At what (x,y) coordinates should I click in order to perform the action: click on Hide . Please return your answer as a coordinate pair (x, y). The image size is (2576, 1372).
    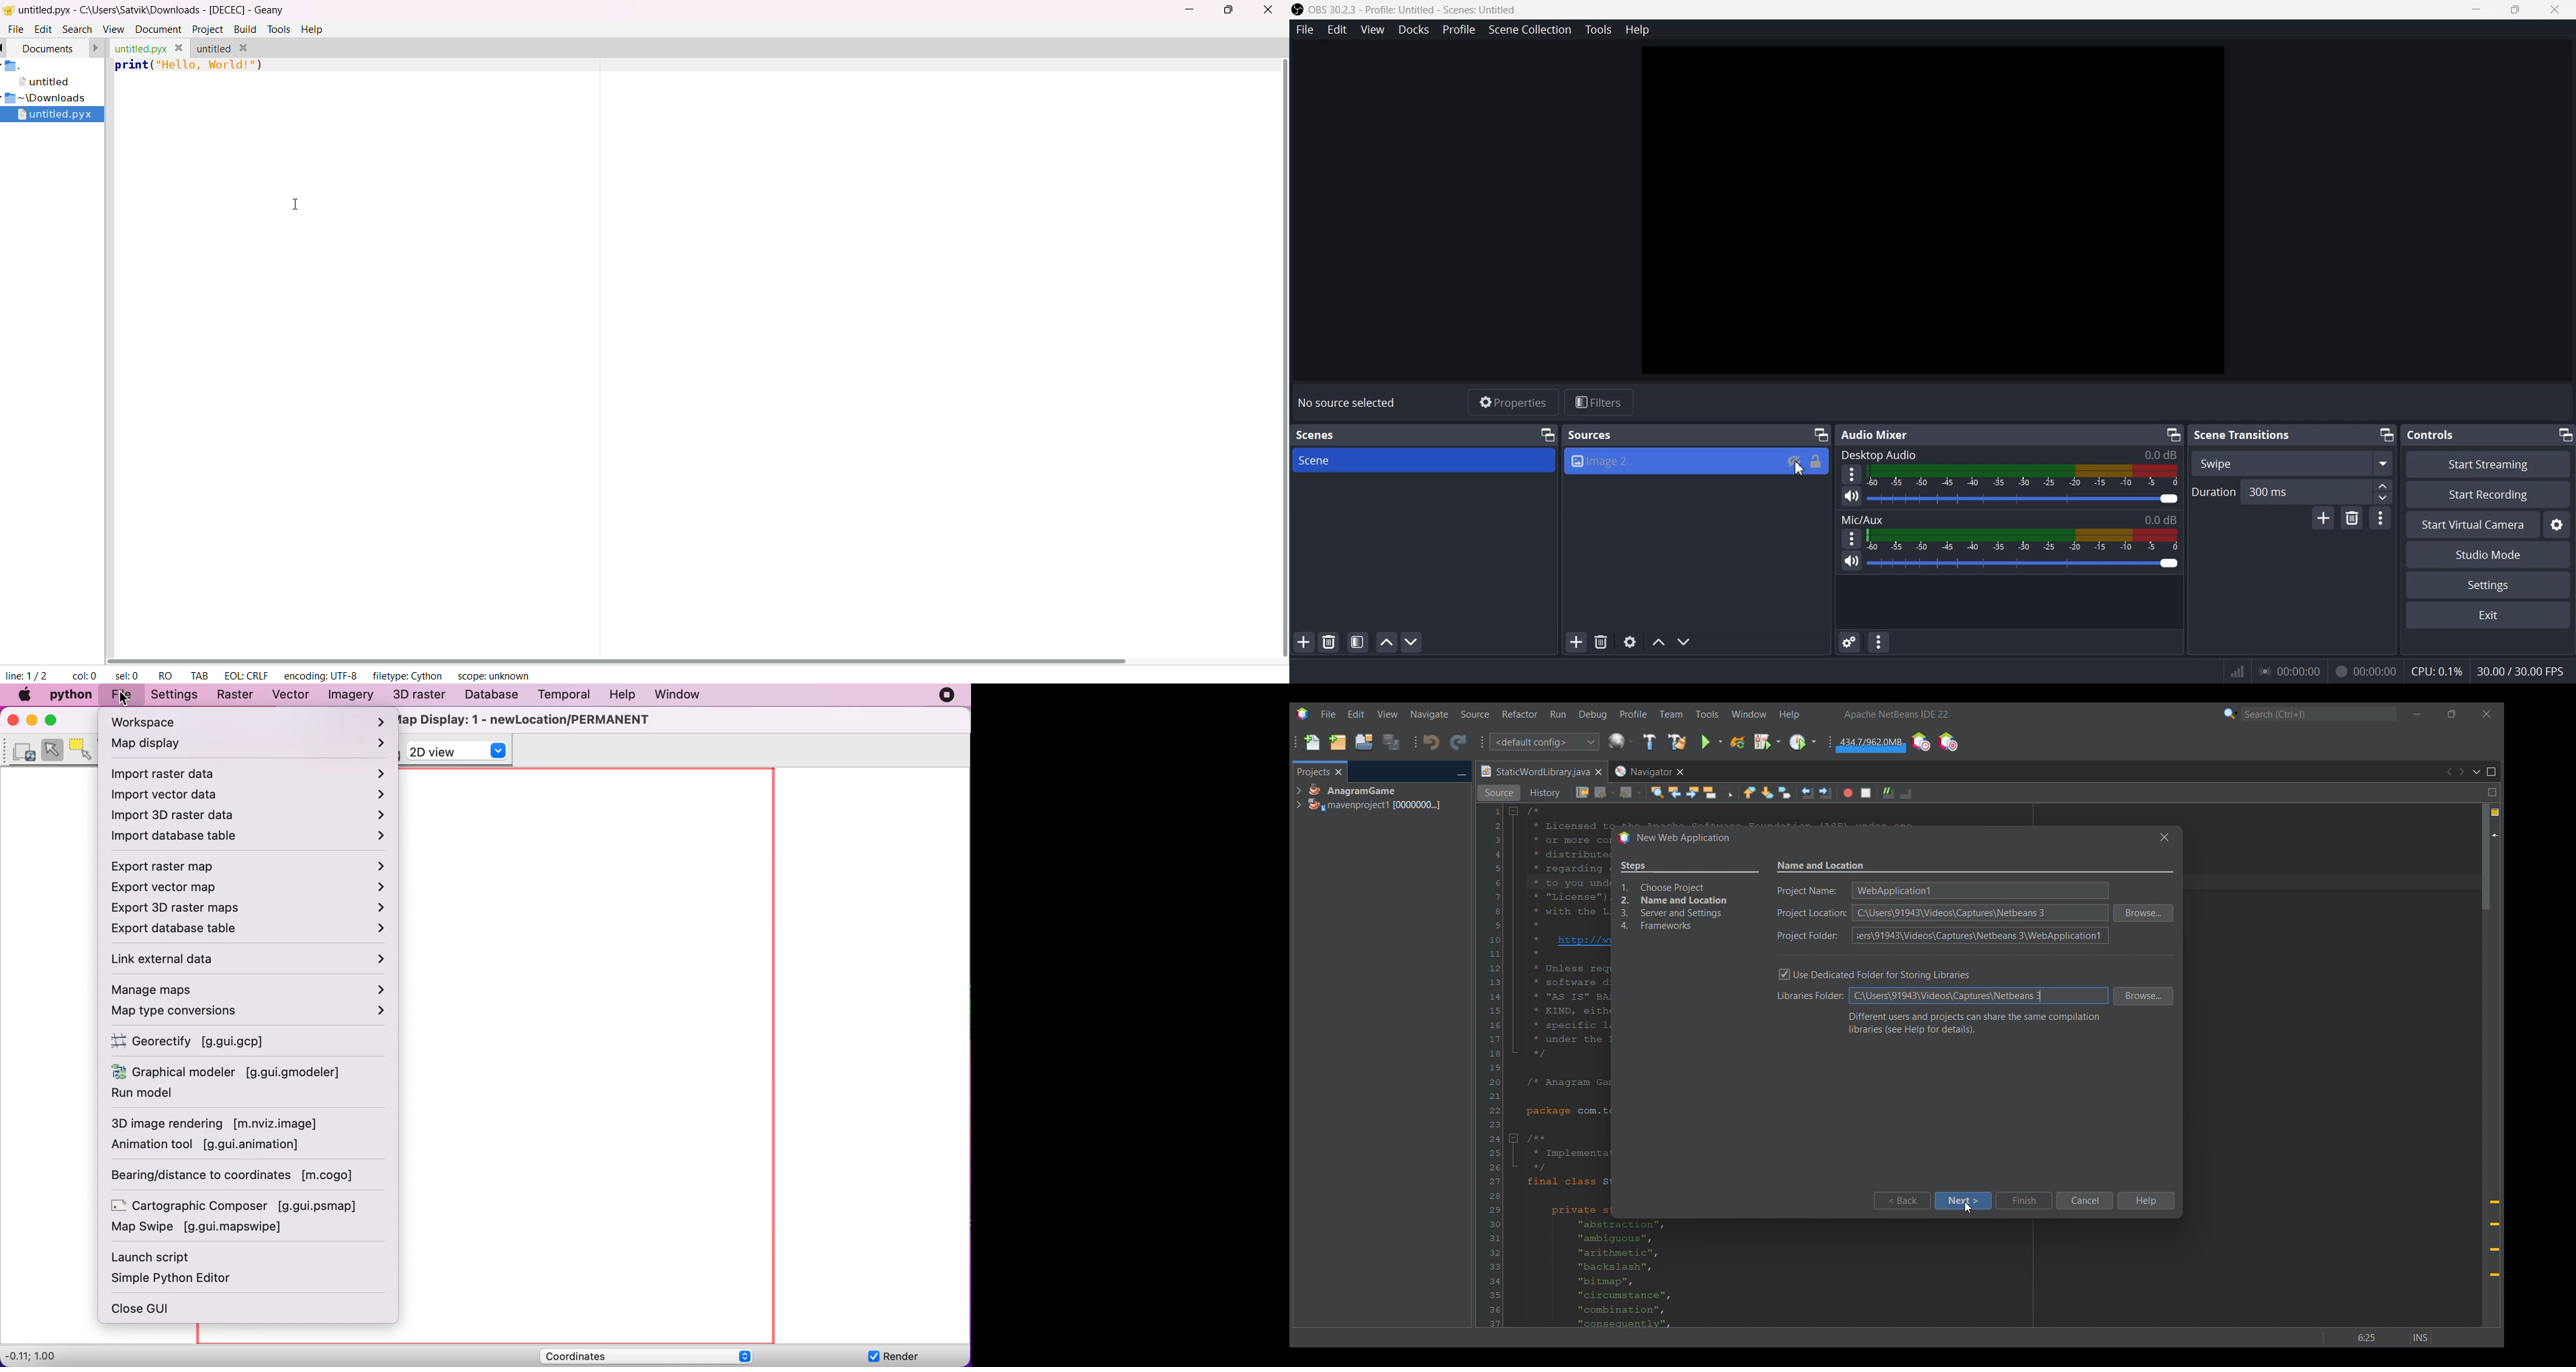
    Looking at the image, I should click on (1788, 458).